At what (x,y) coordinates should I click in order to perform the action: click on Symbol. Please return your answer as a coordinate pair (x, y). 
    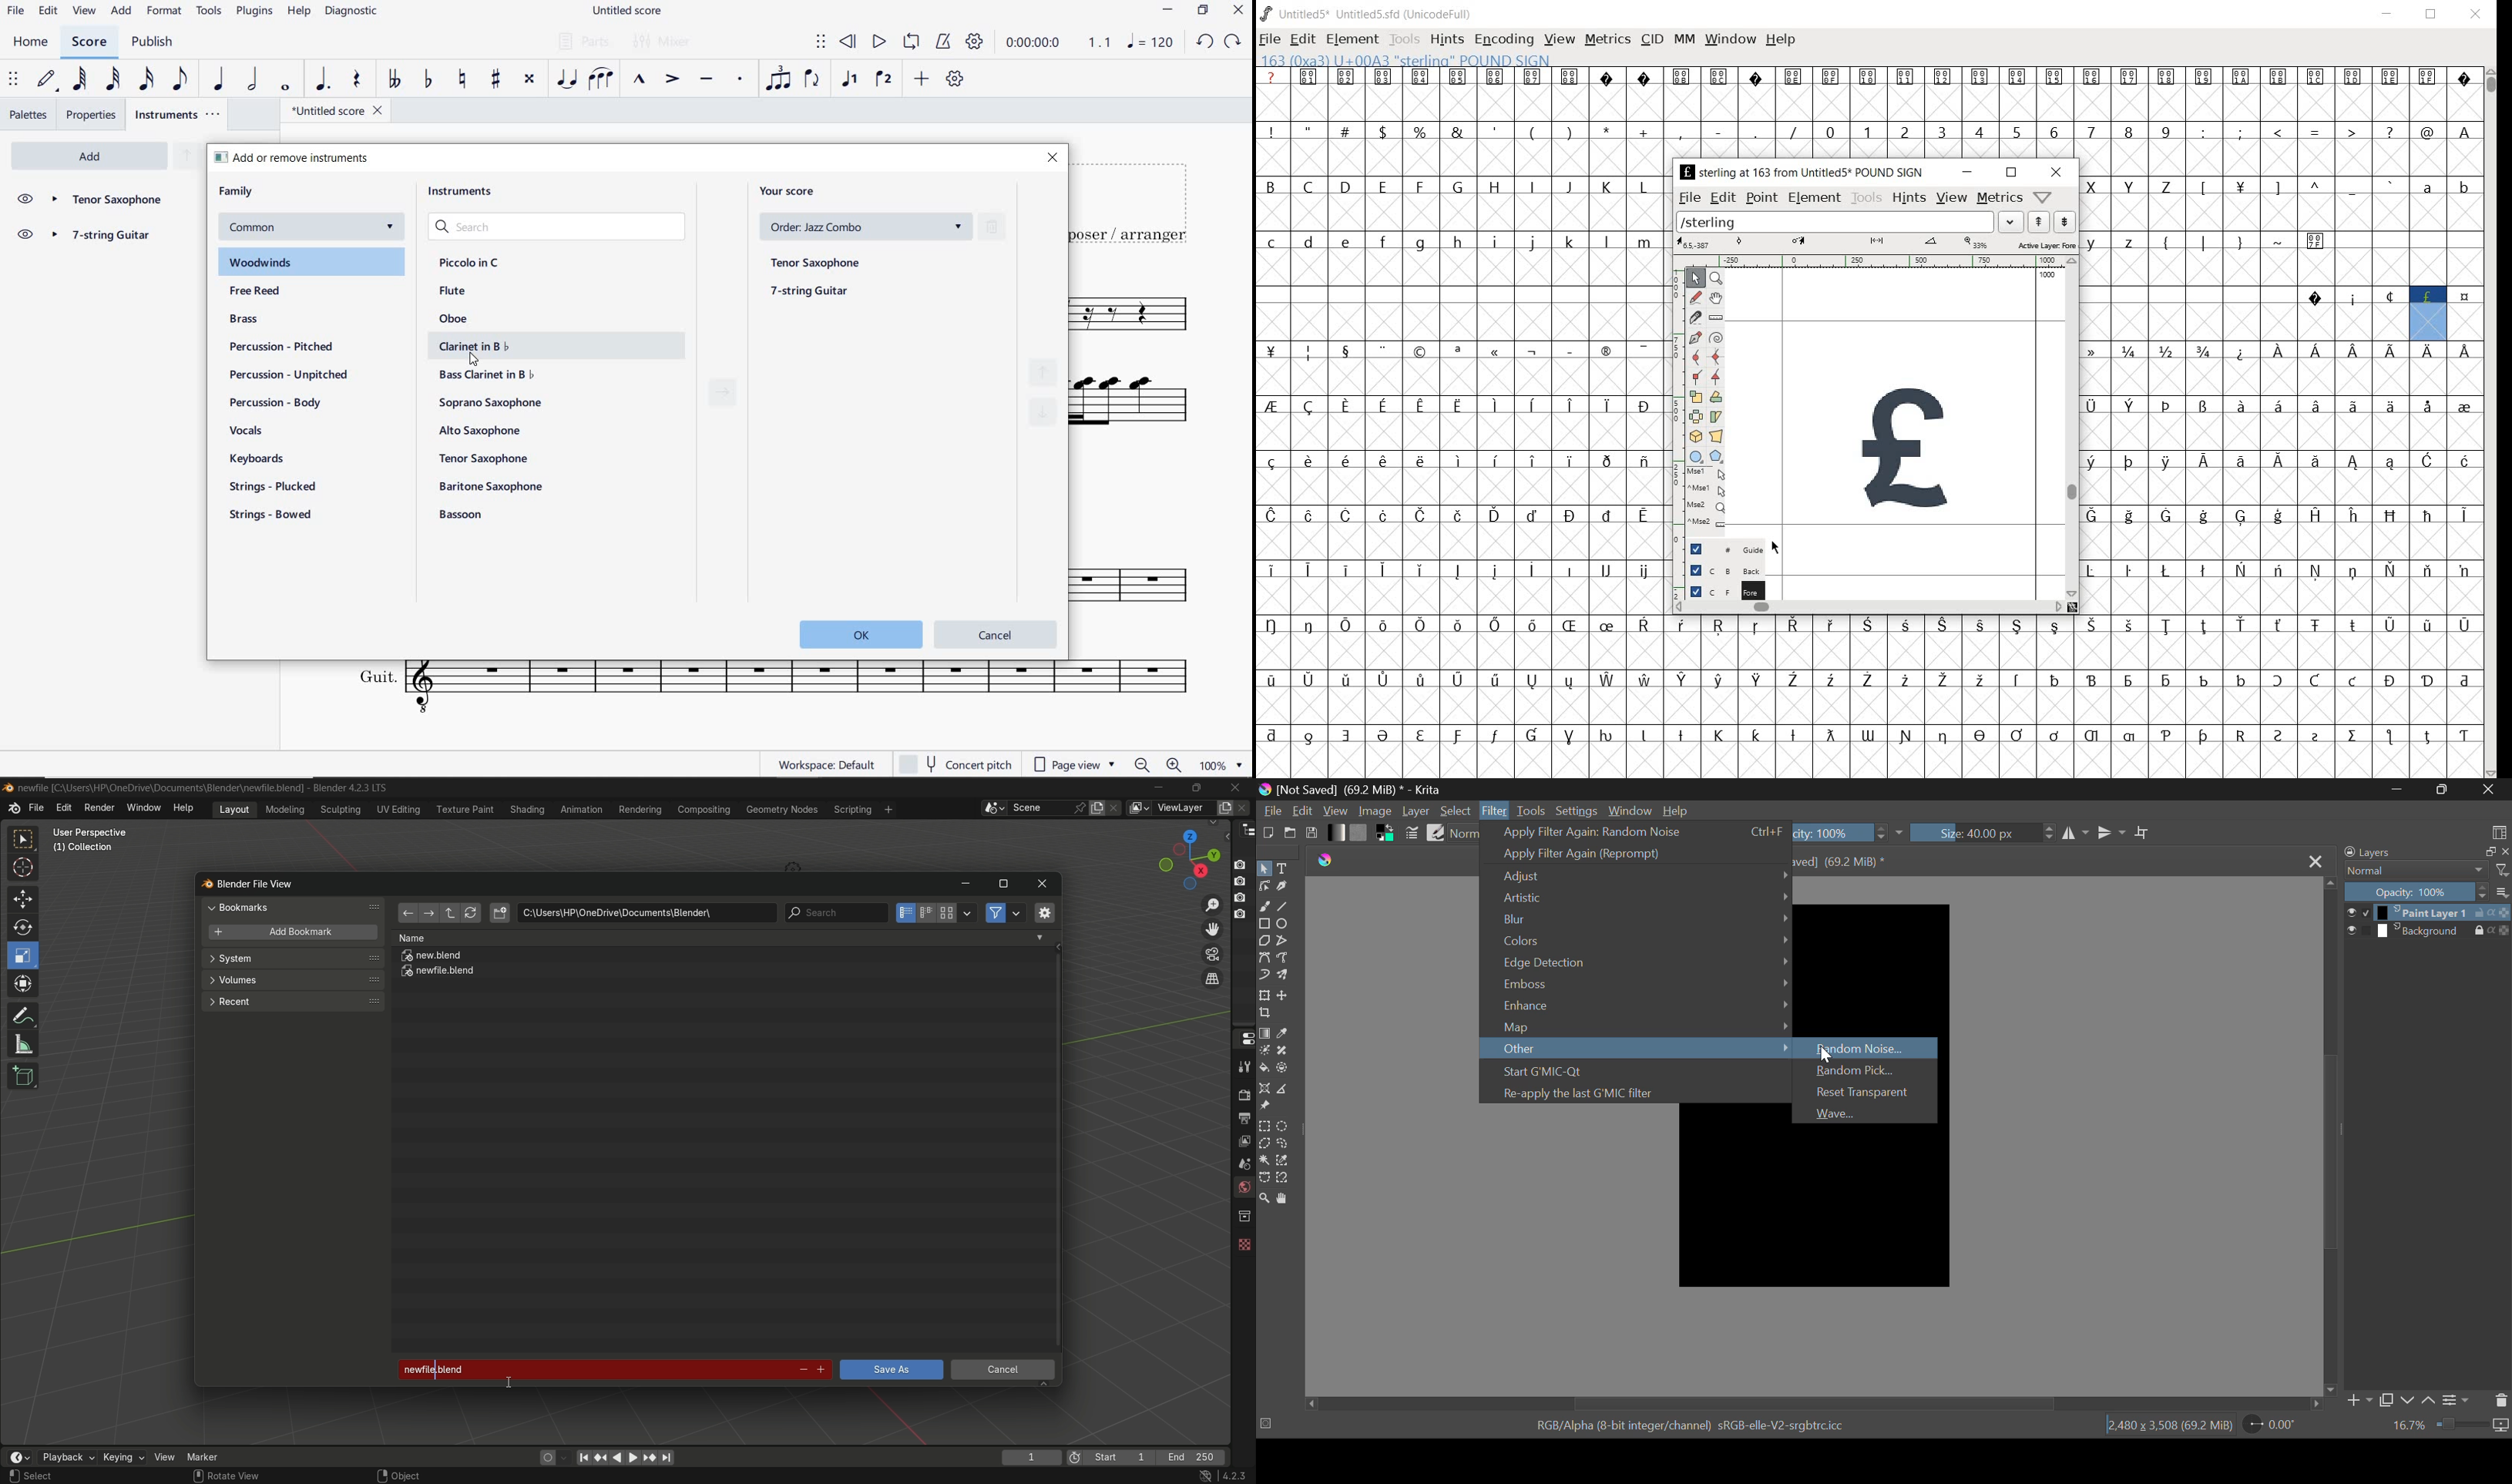
    Looking at the image, I should click on (1531, 626).